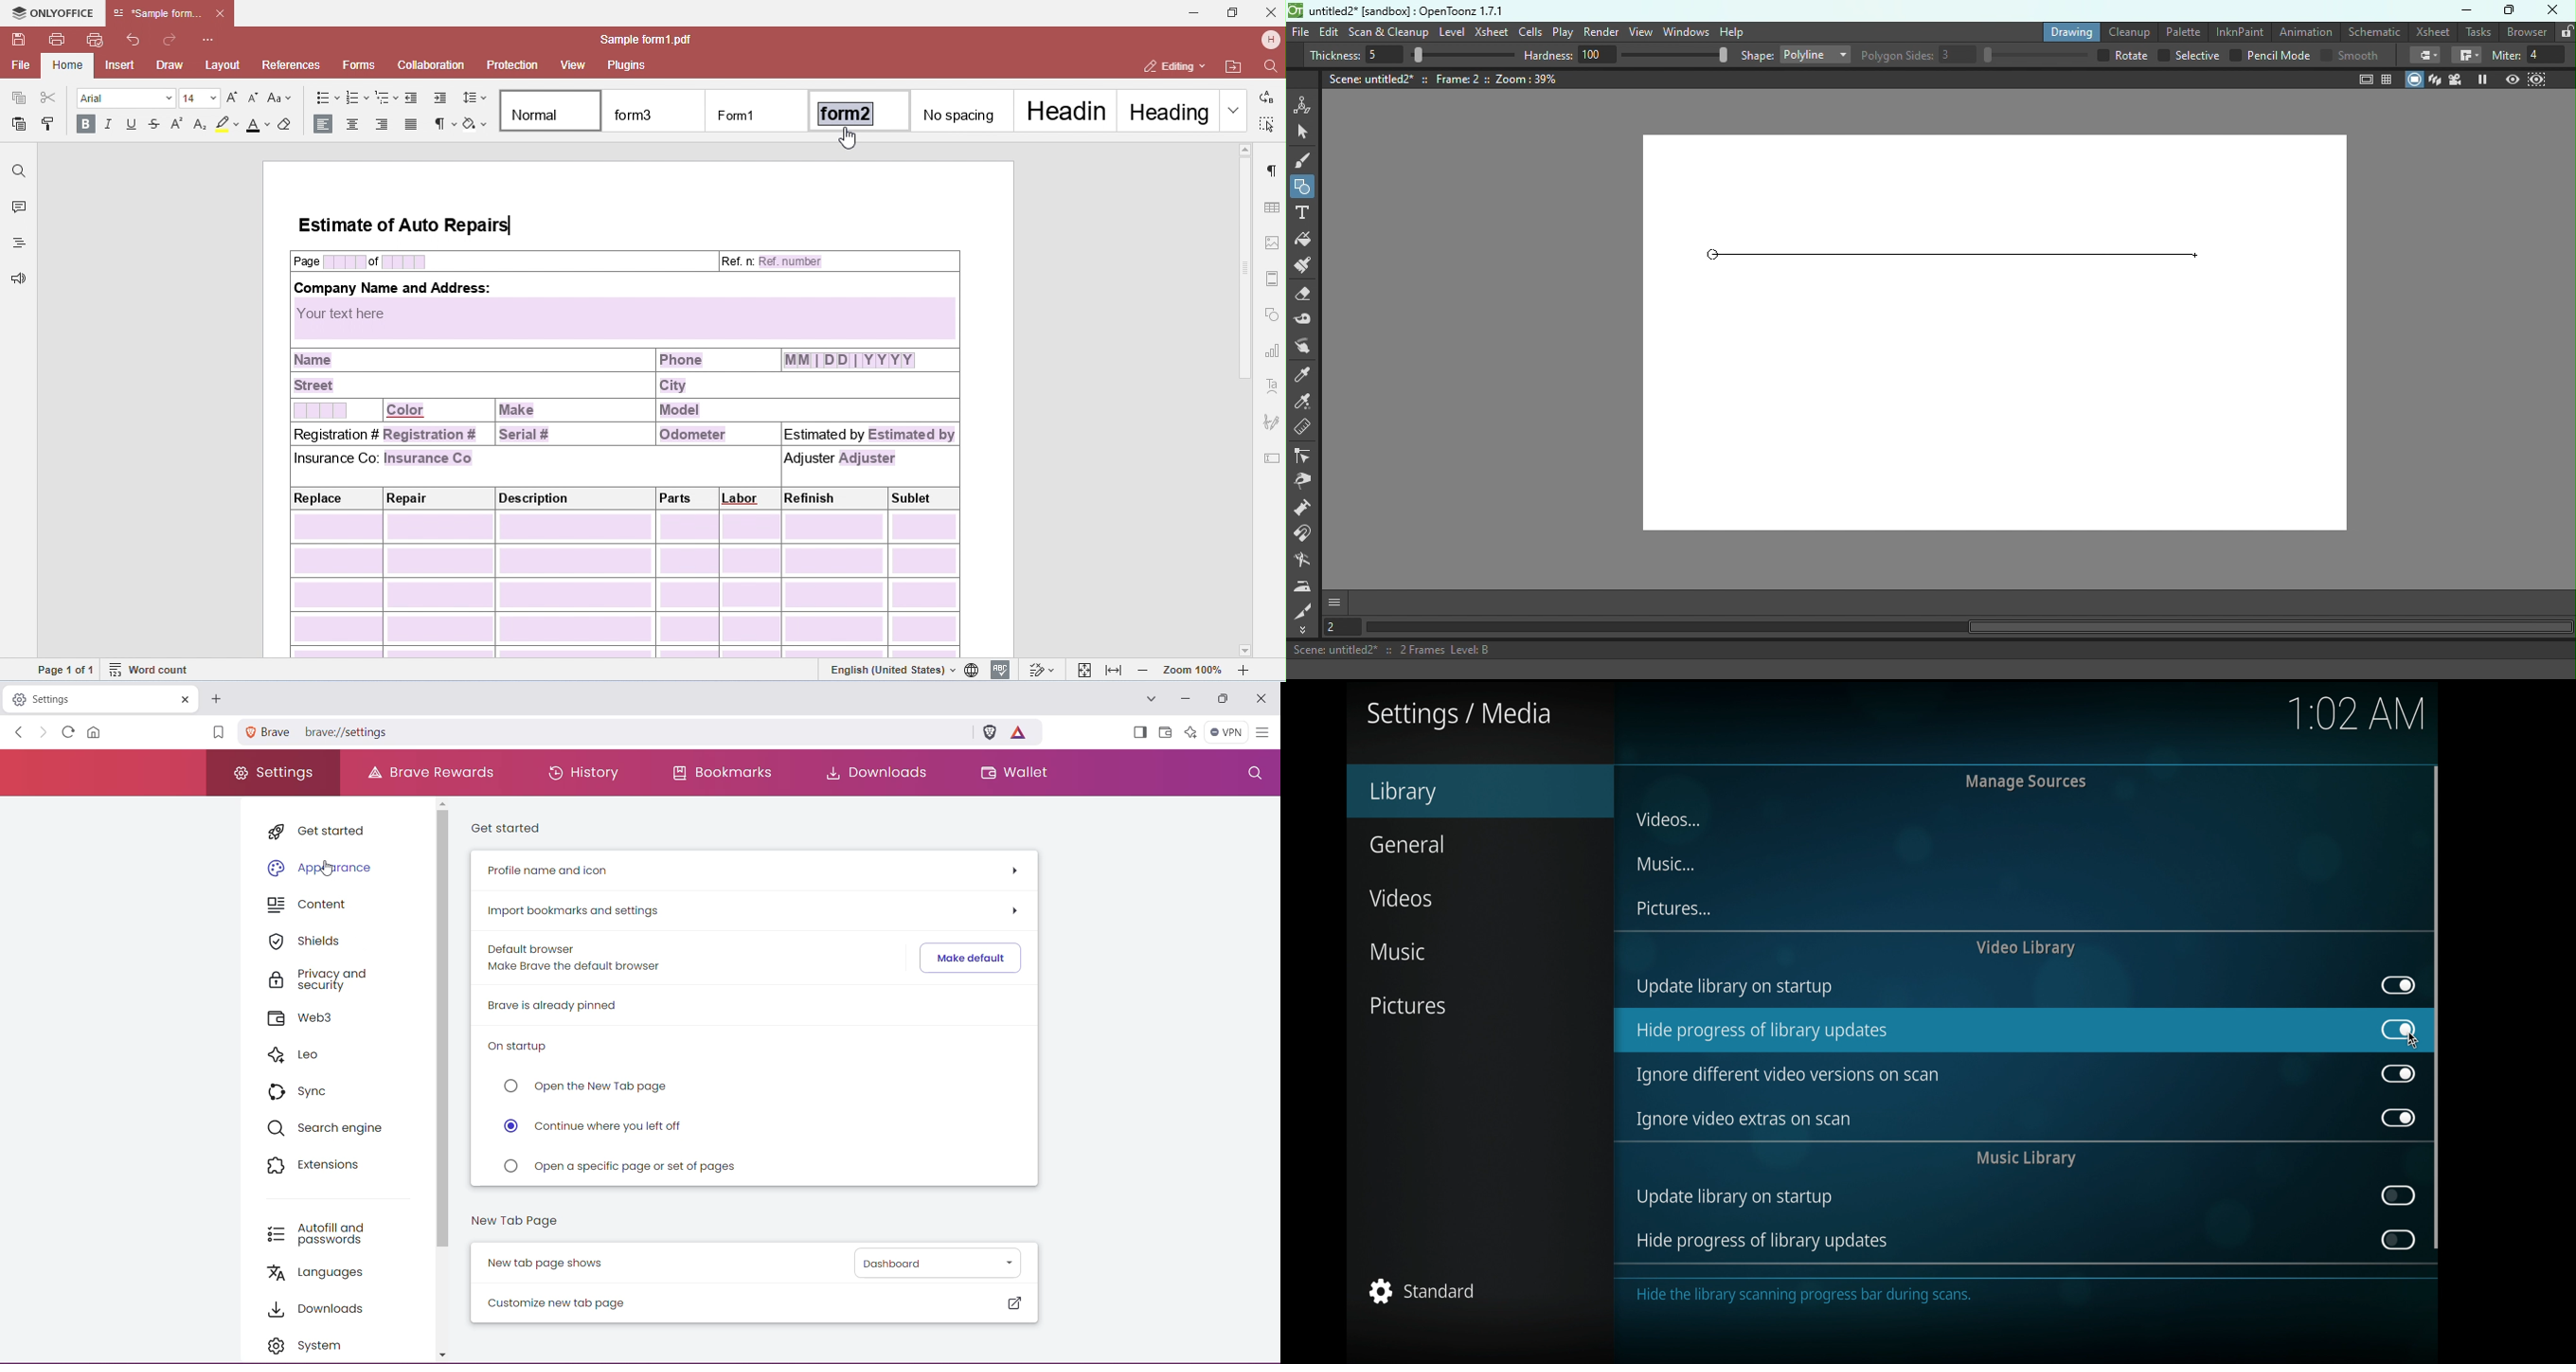  What do you see at coordinates (2399, 986) in the screenshot?
I see `toggle button` at bounding box center [2399, 986].